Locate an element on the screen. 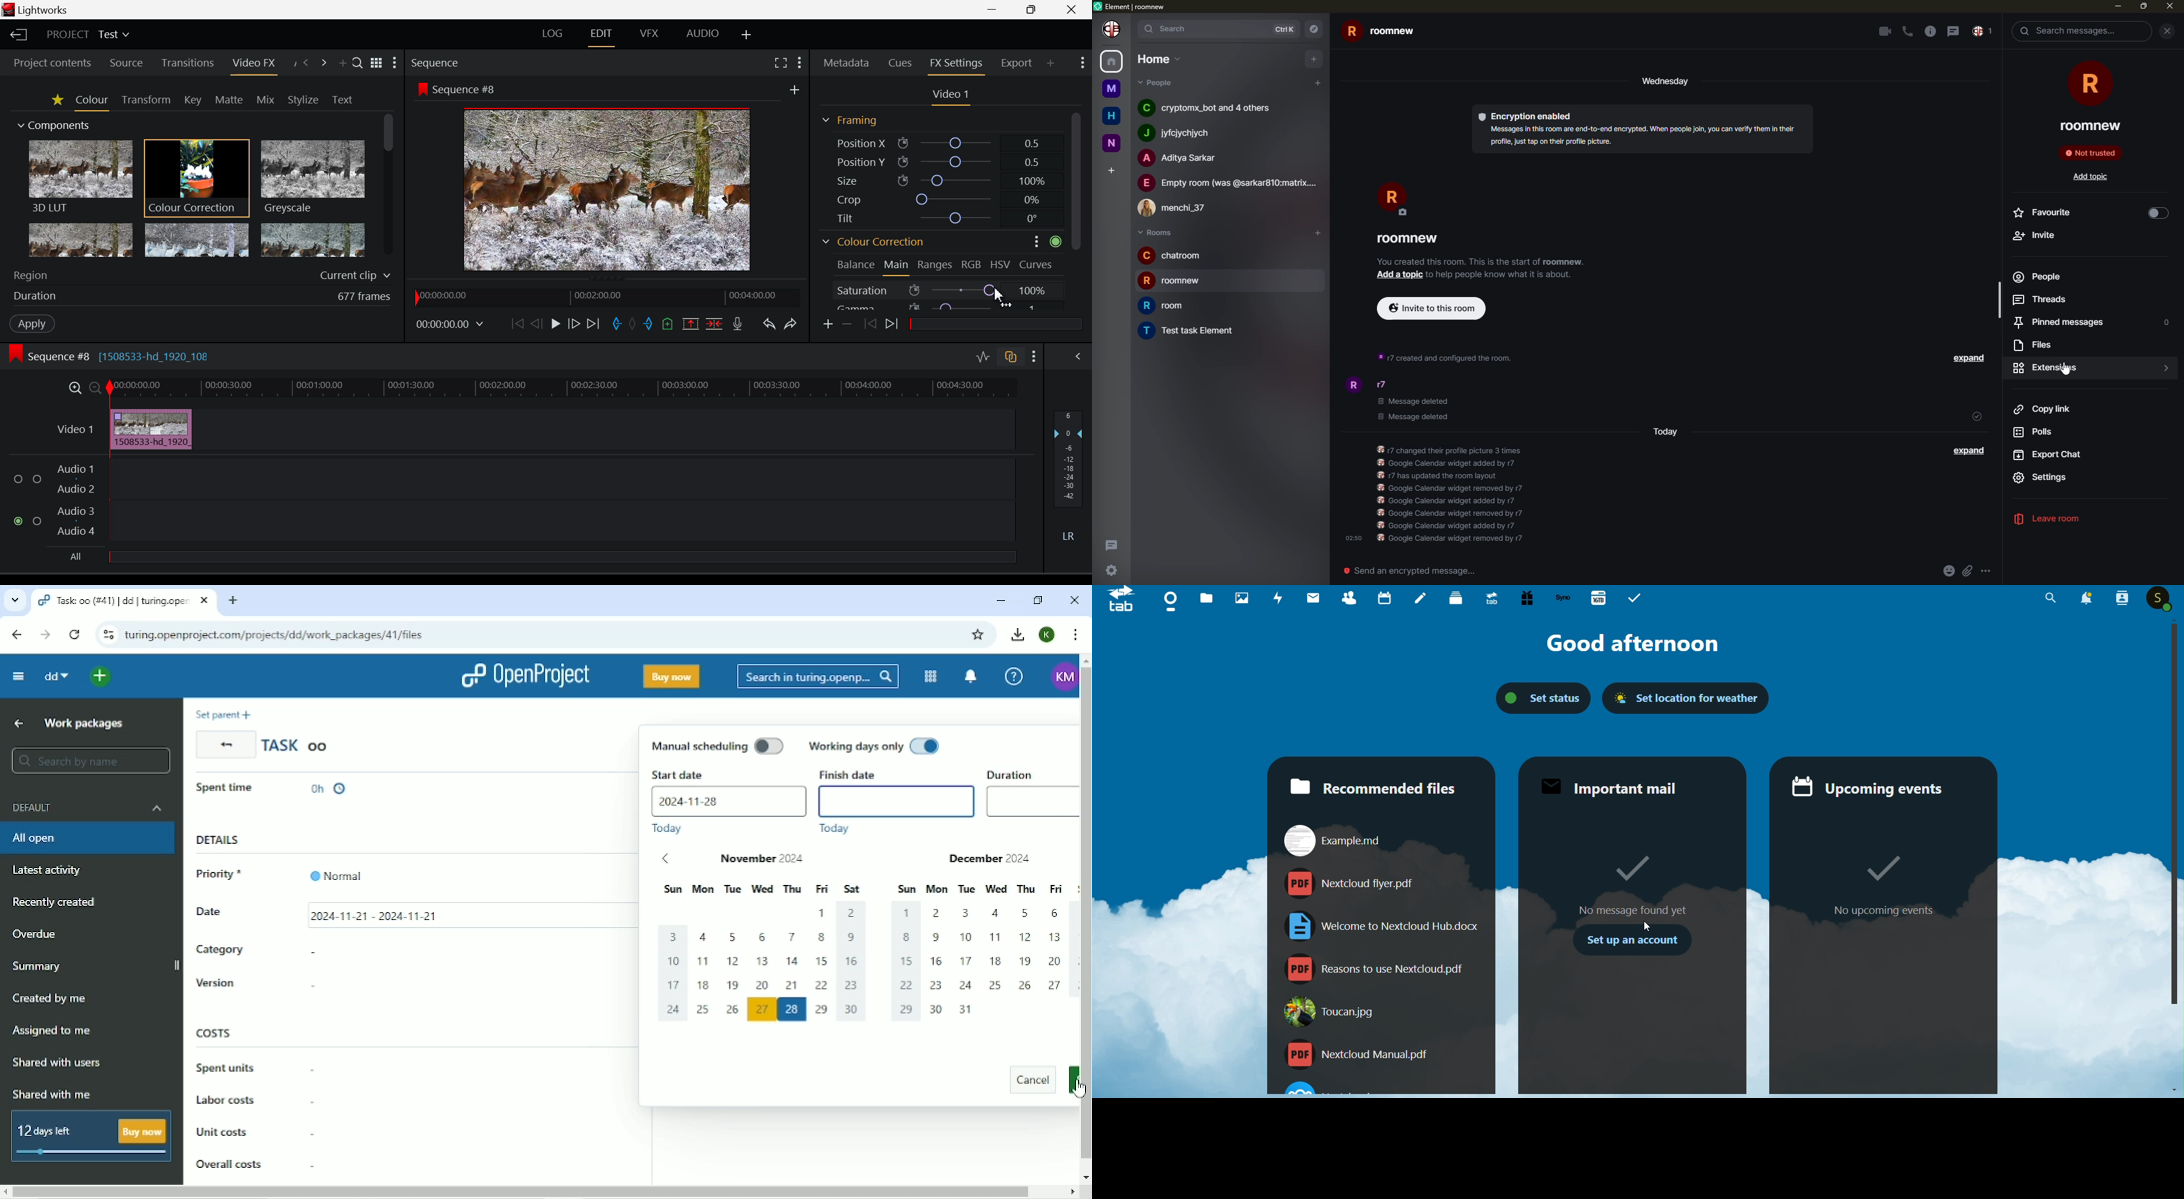  room is located at coordinates (1173, 256).